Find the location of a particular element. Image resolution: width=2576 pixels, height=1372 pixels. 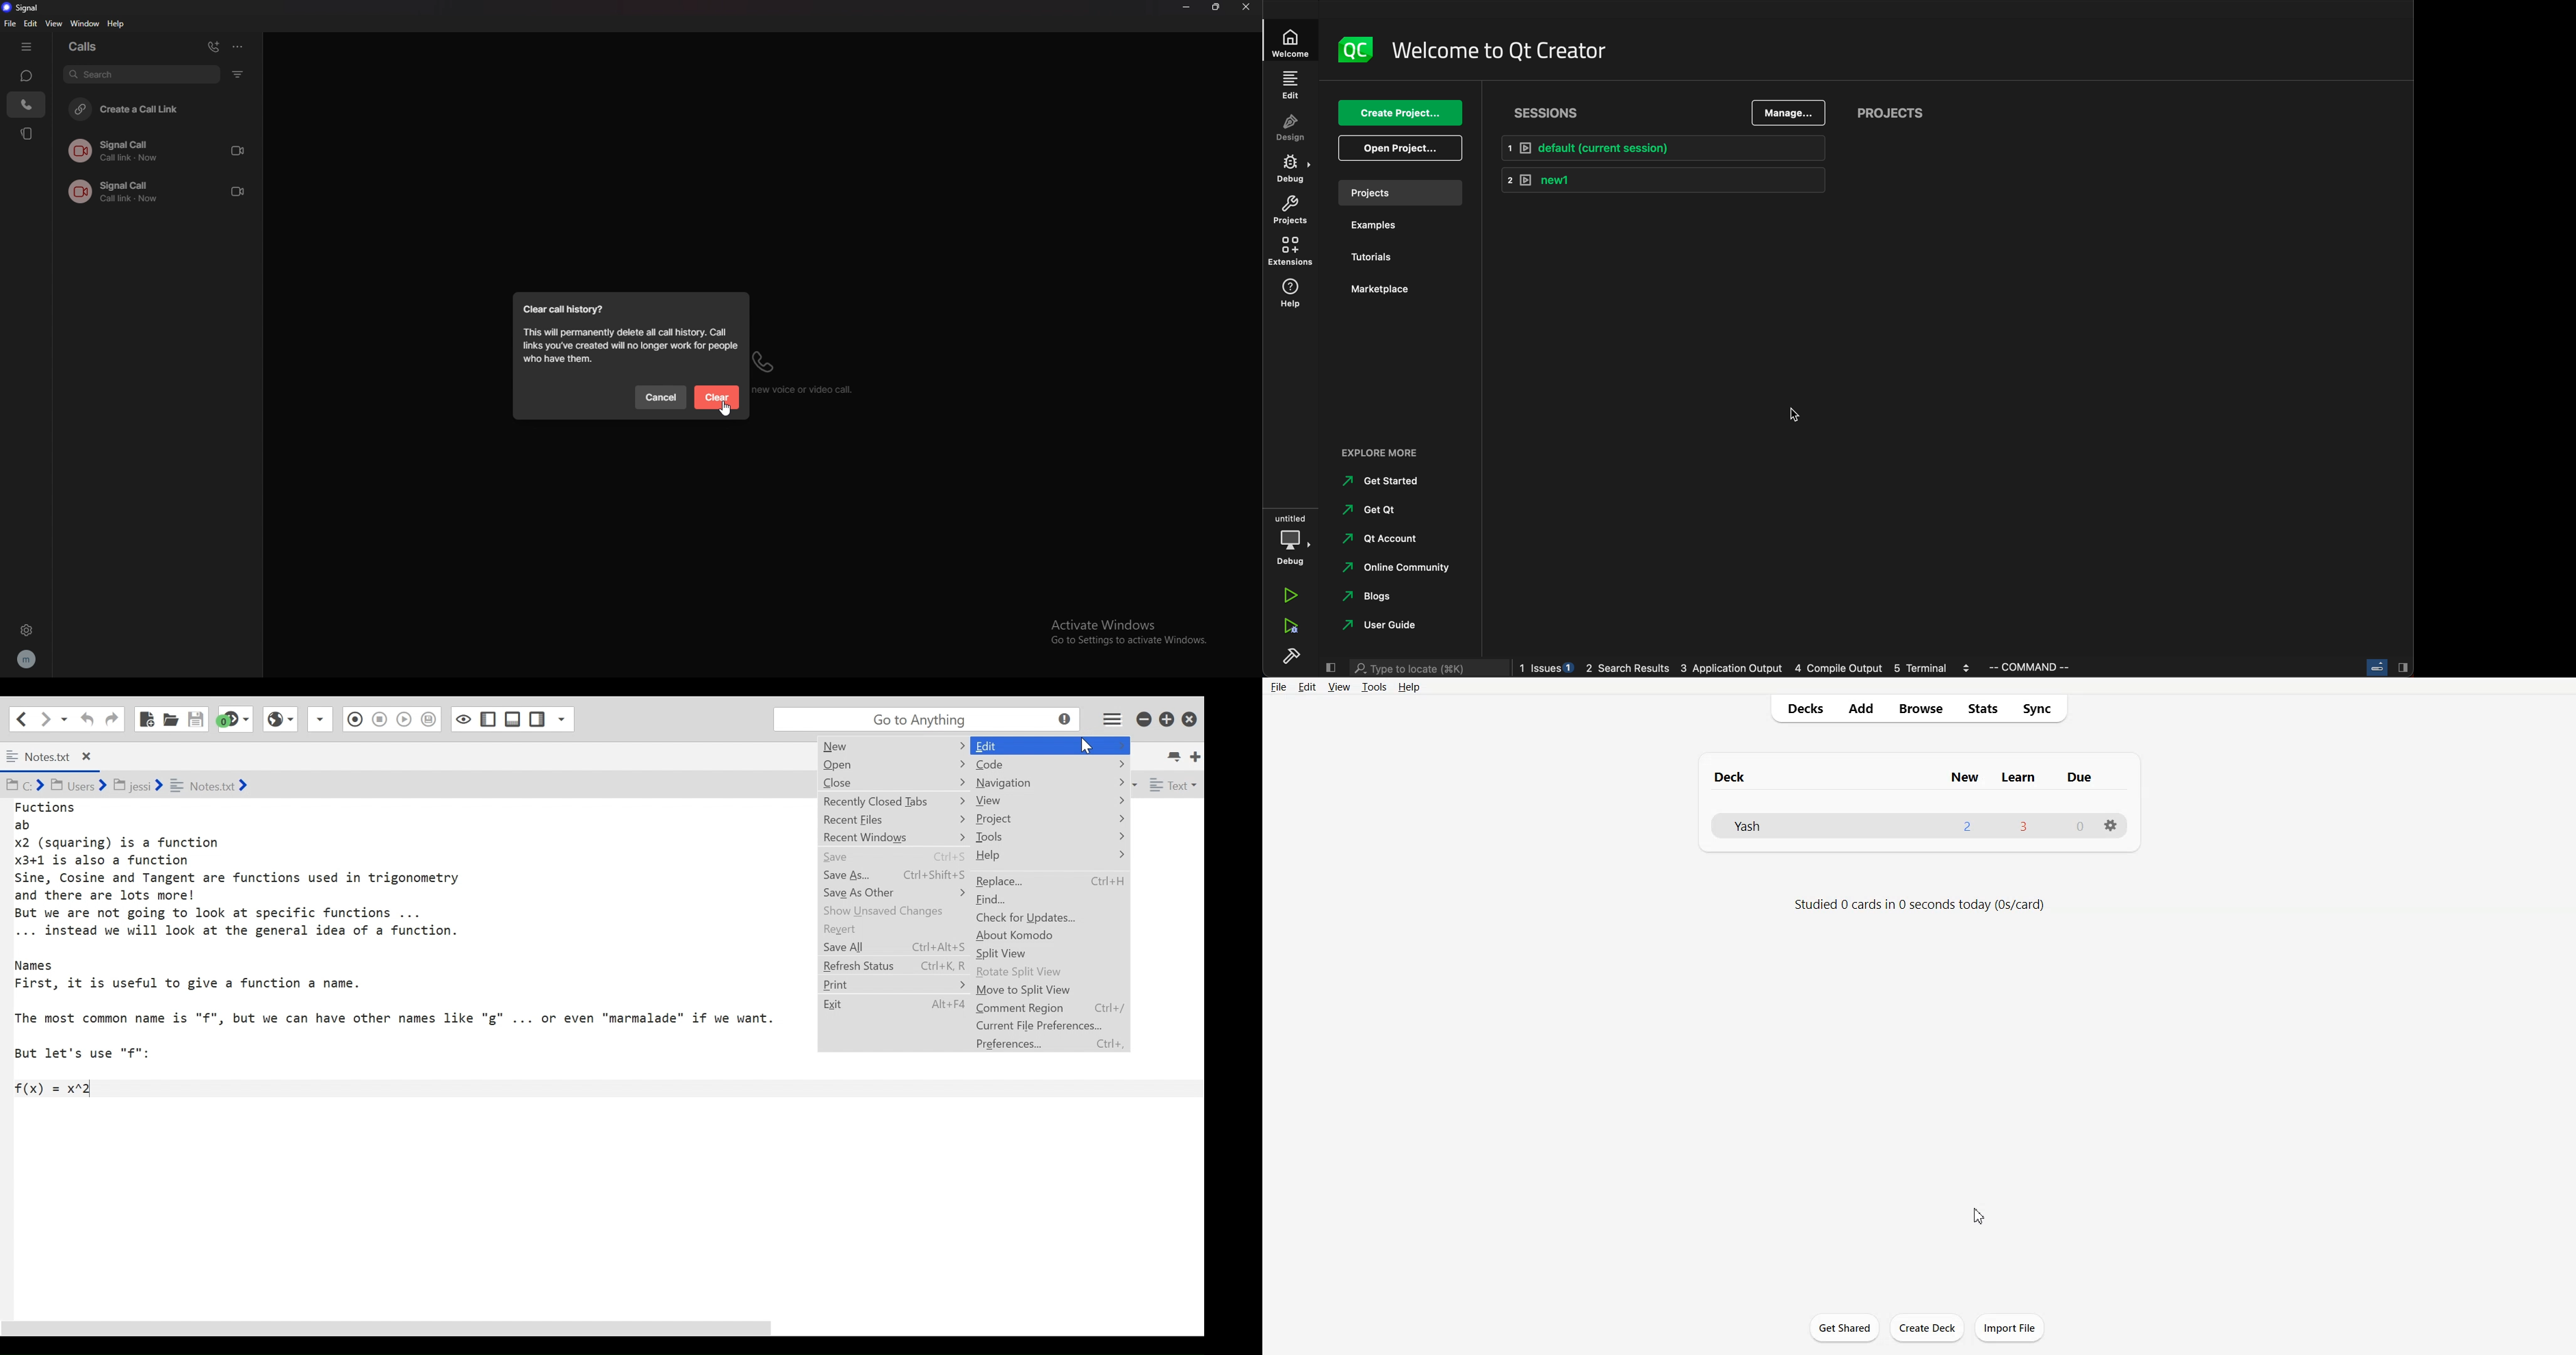

File is located at coordinates (1279, 686).